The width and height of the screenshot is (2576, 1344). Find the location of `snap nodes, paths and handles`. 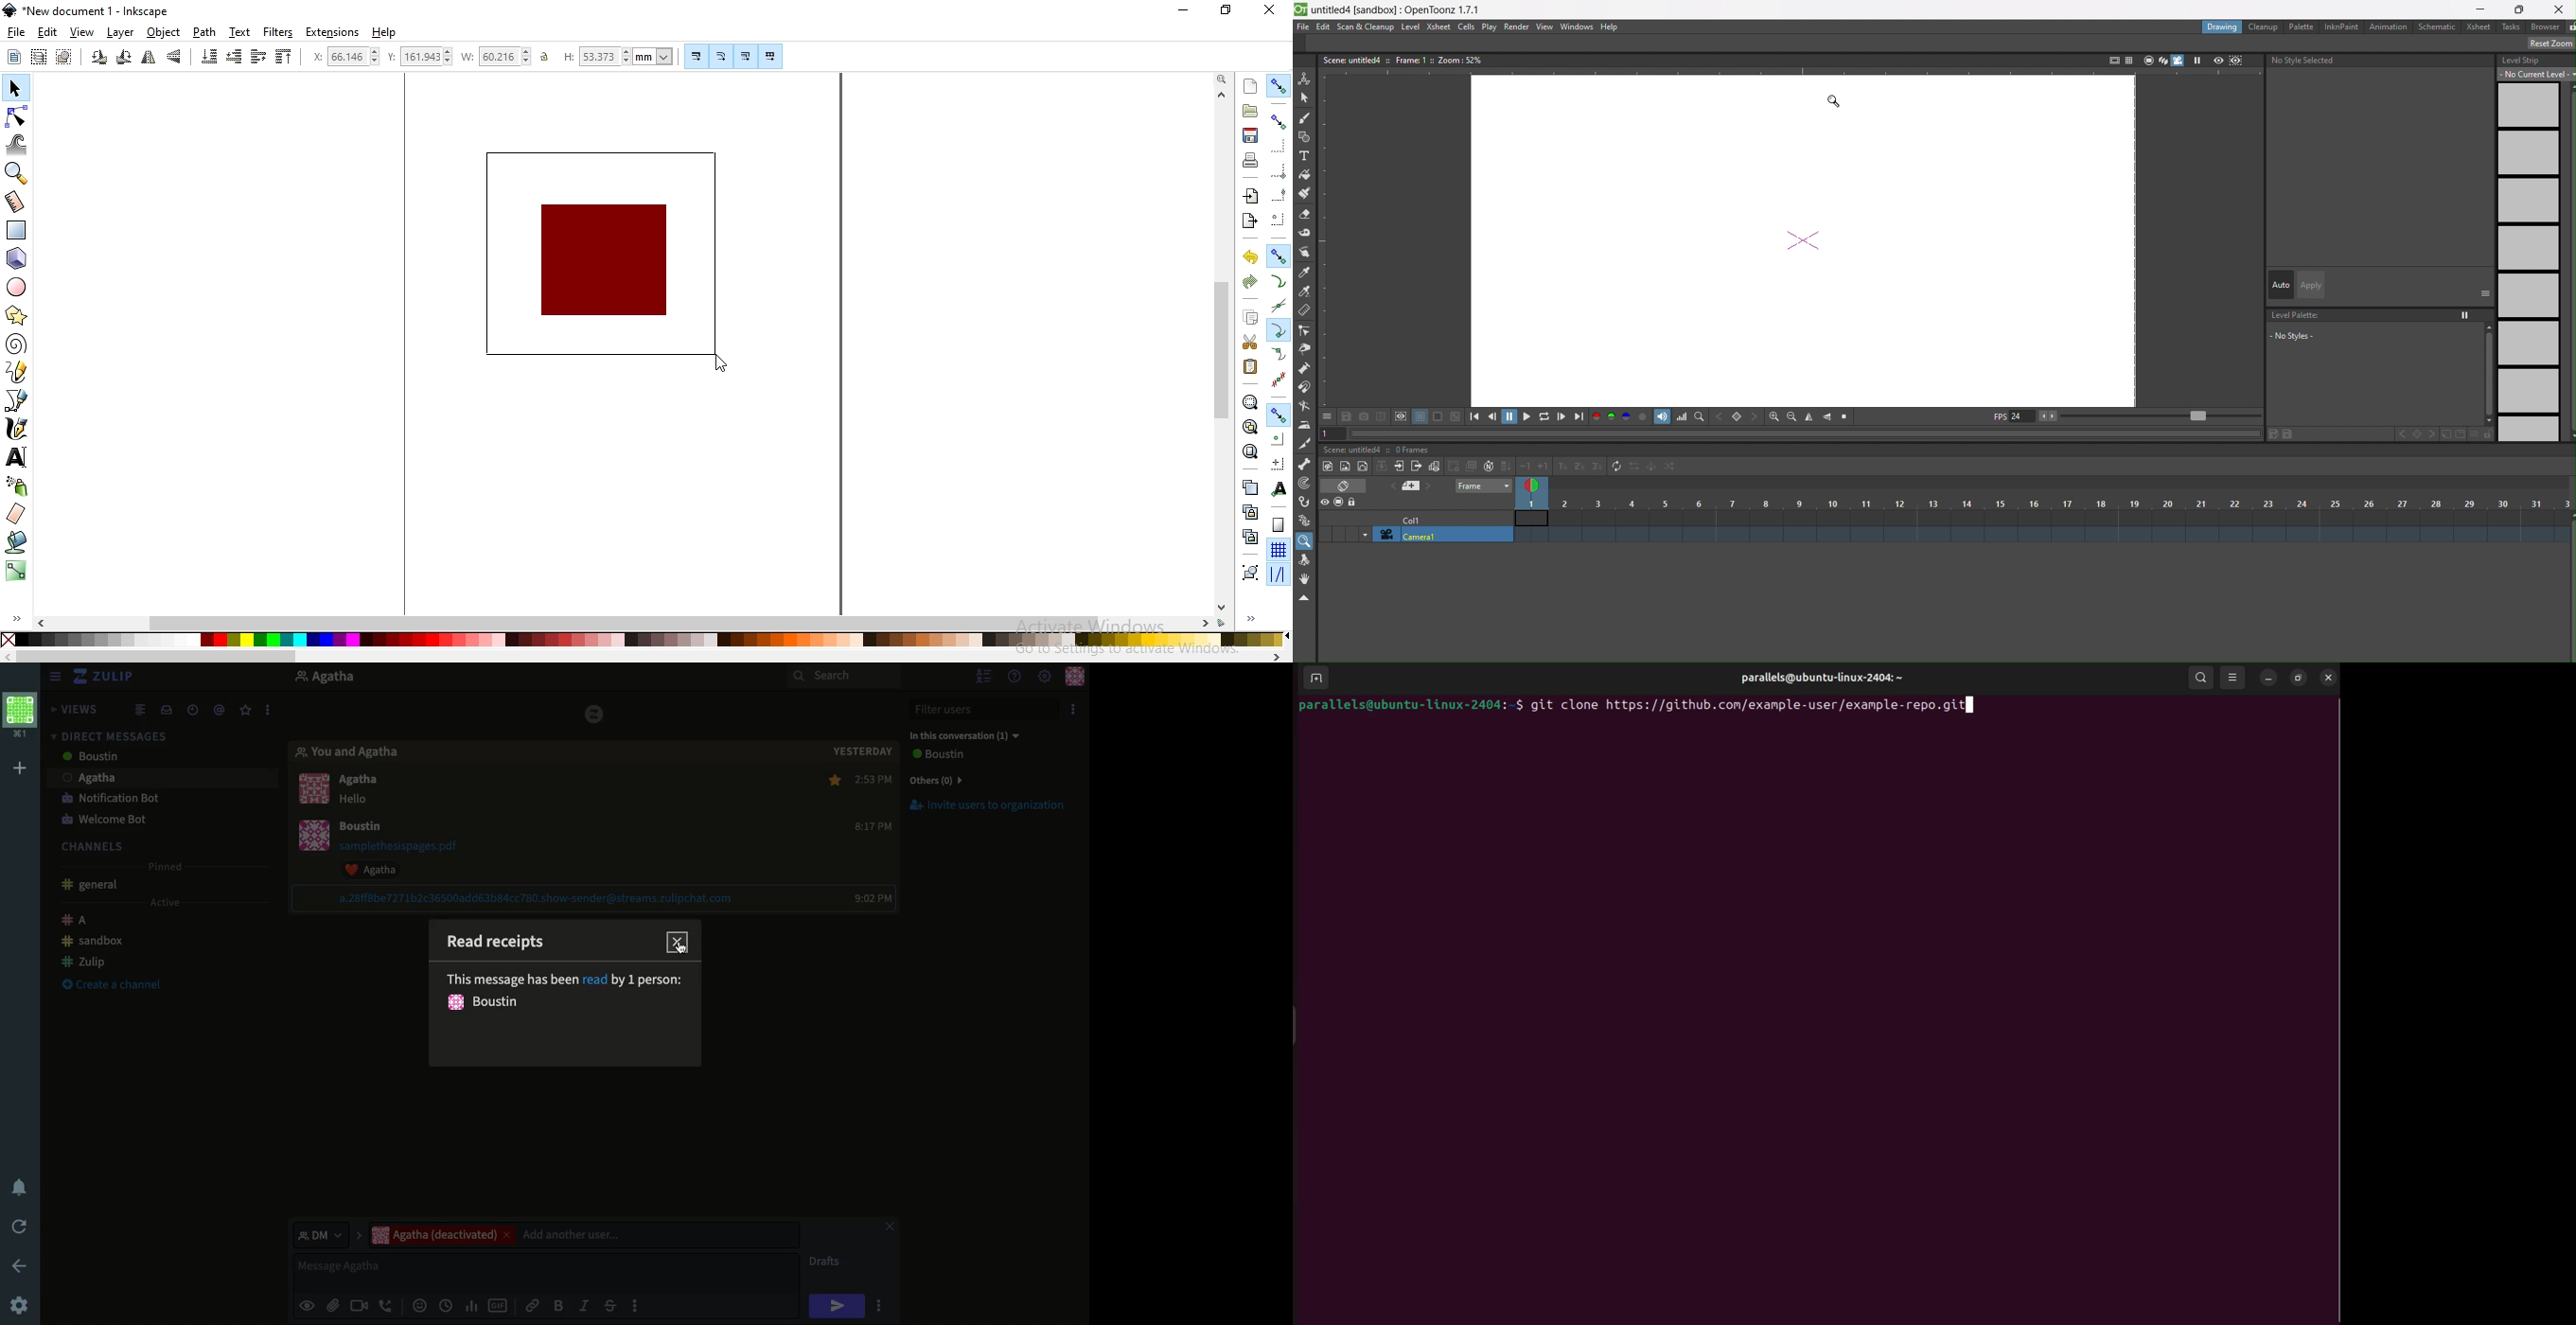

snap nodes, paths and handles is located at coordinates (1278, 415).